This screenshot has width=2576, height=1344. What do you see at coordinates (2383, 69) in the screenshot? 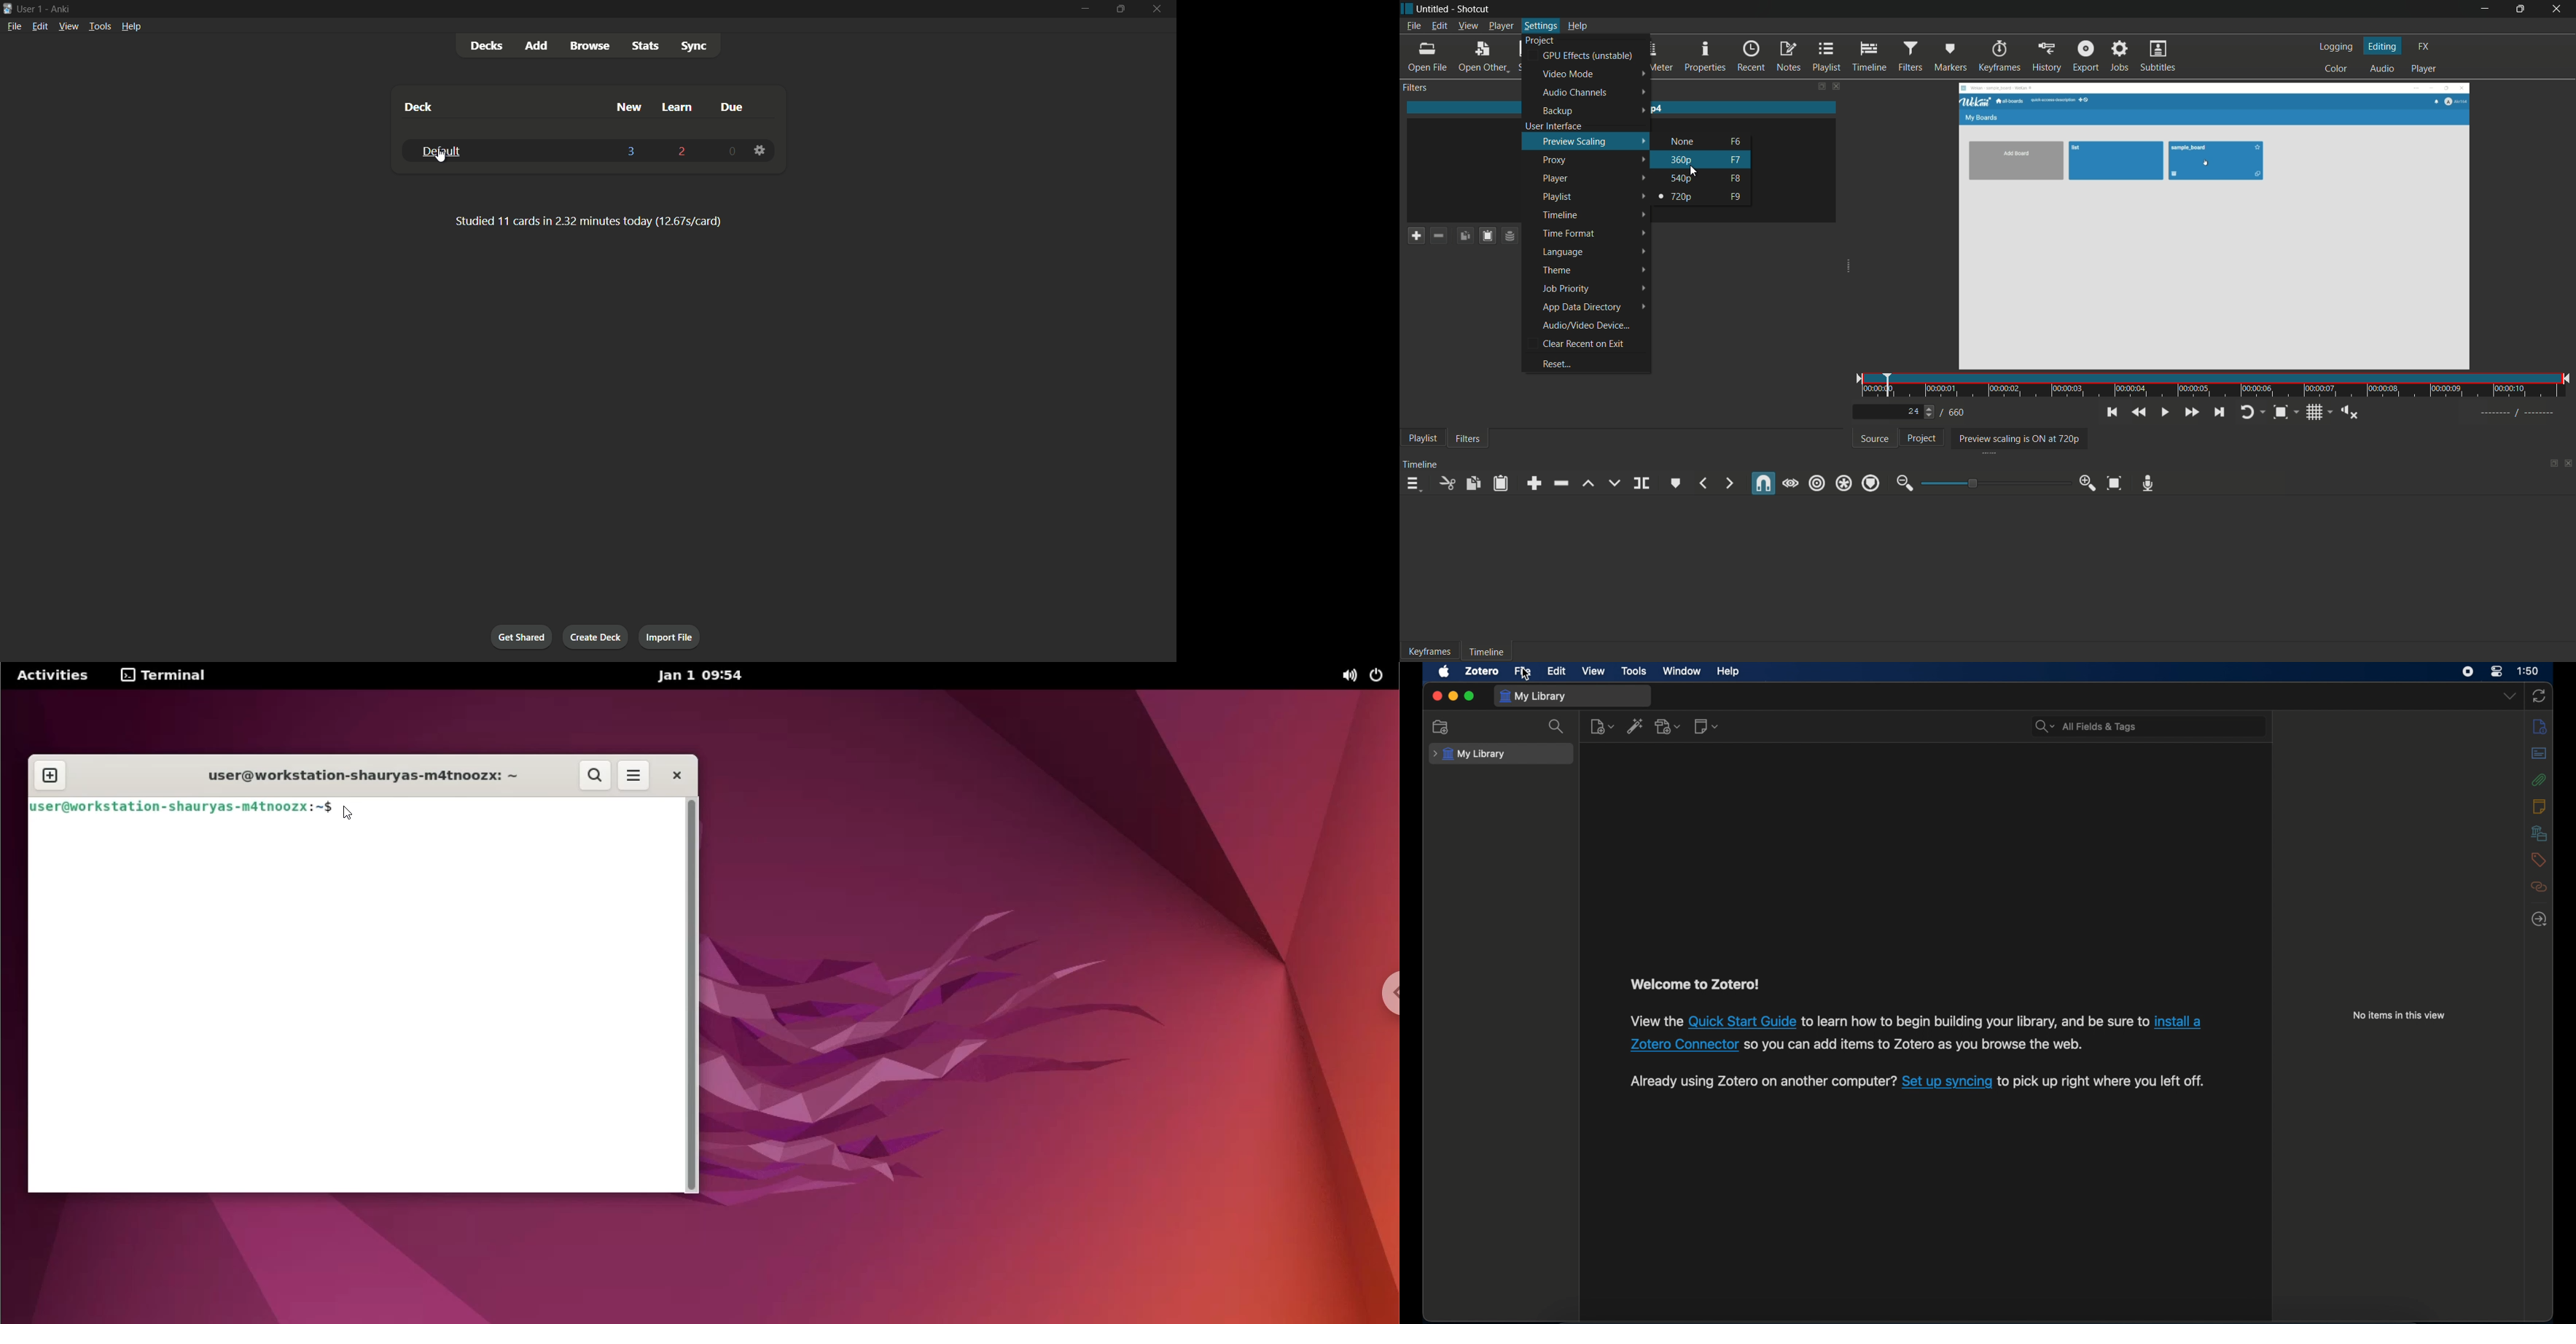
I see `audio` at bounding box center [2383, 69].